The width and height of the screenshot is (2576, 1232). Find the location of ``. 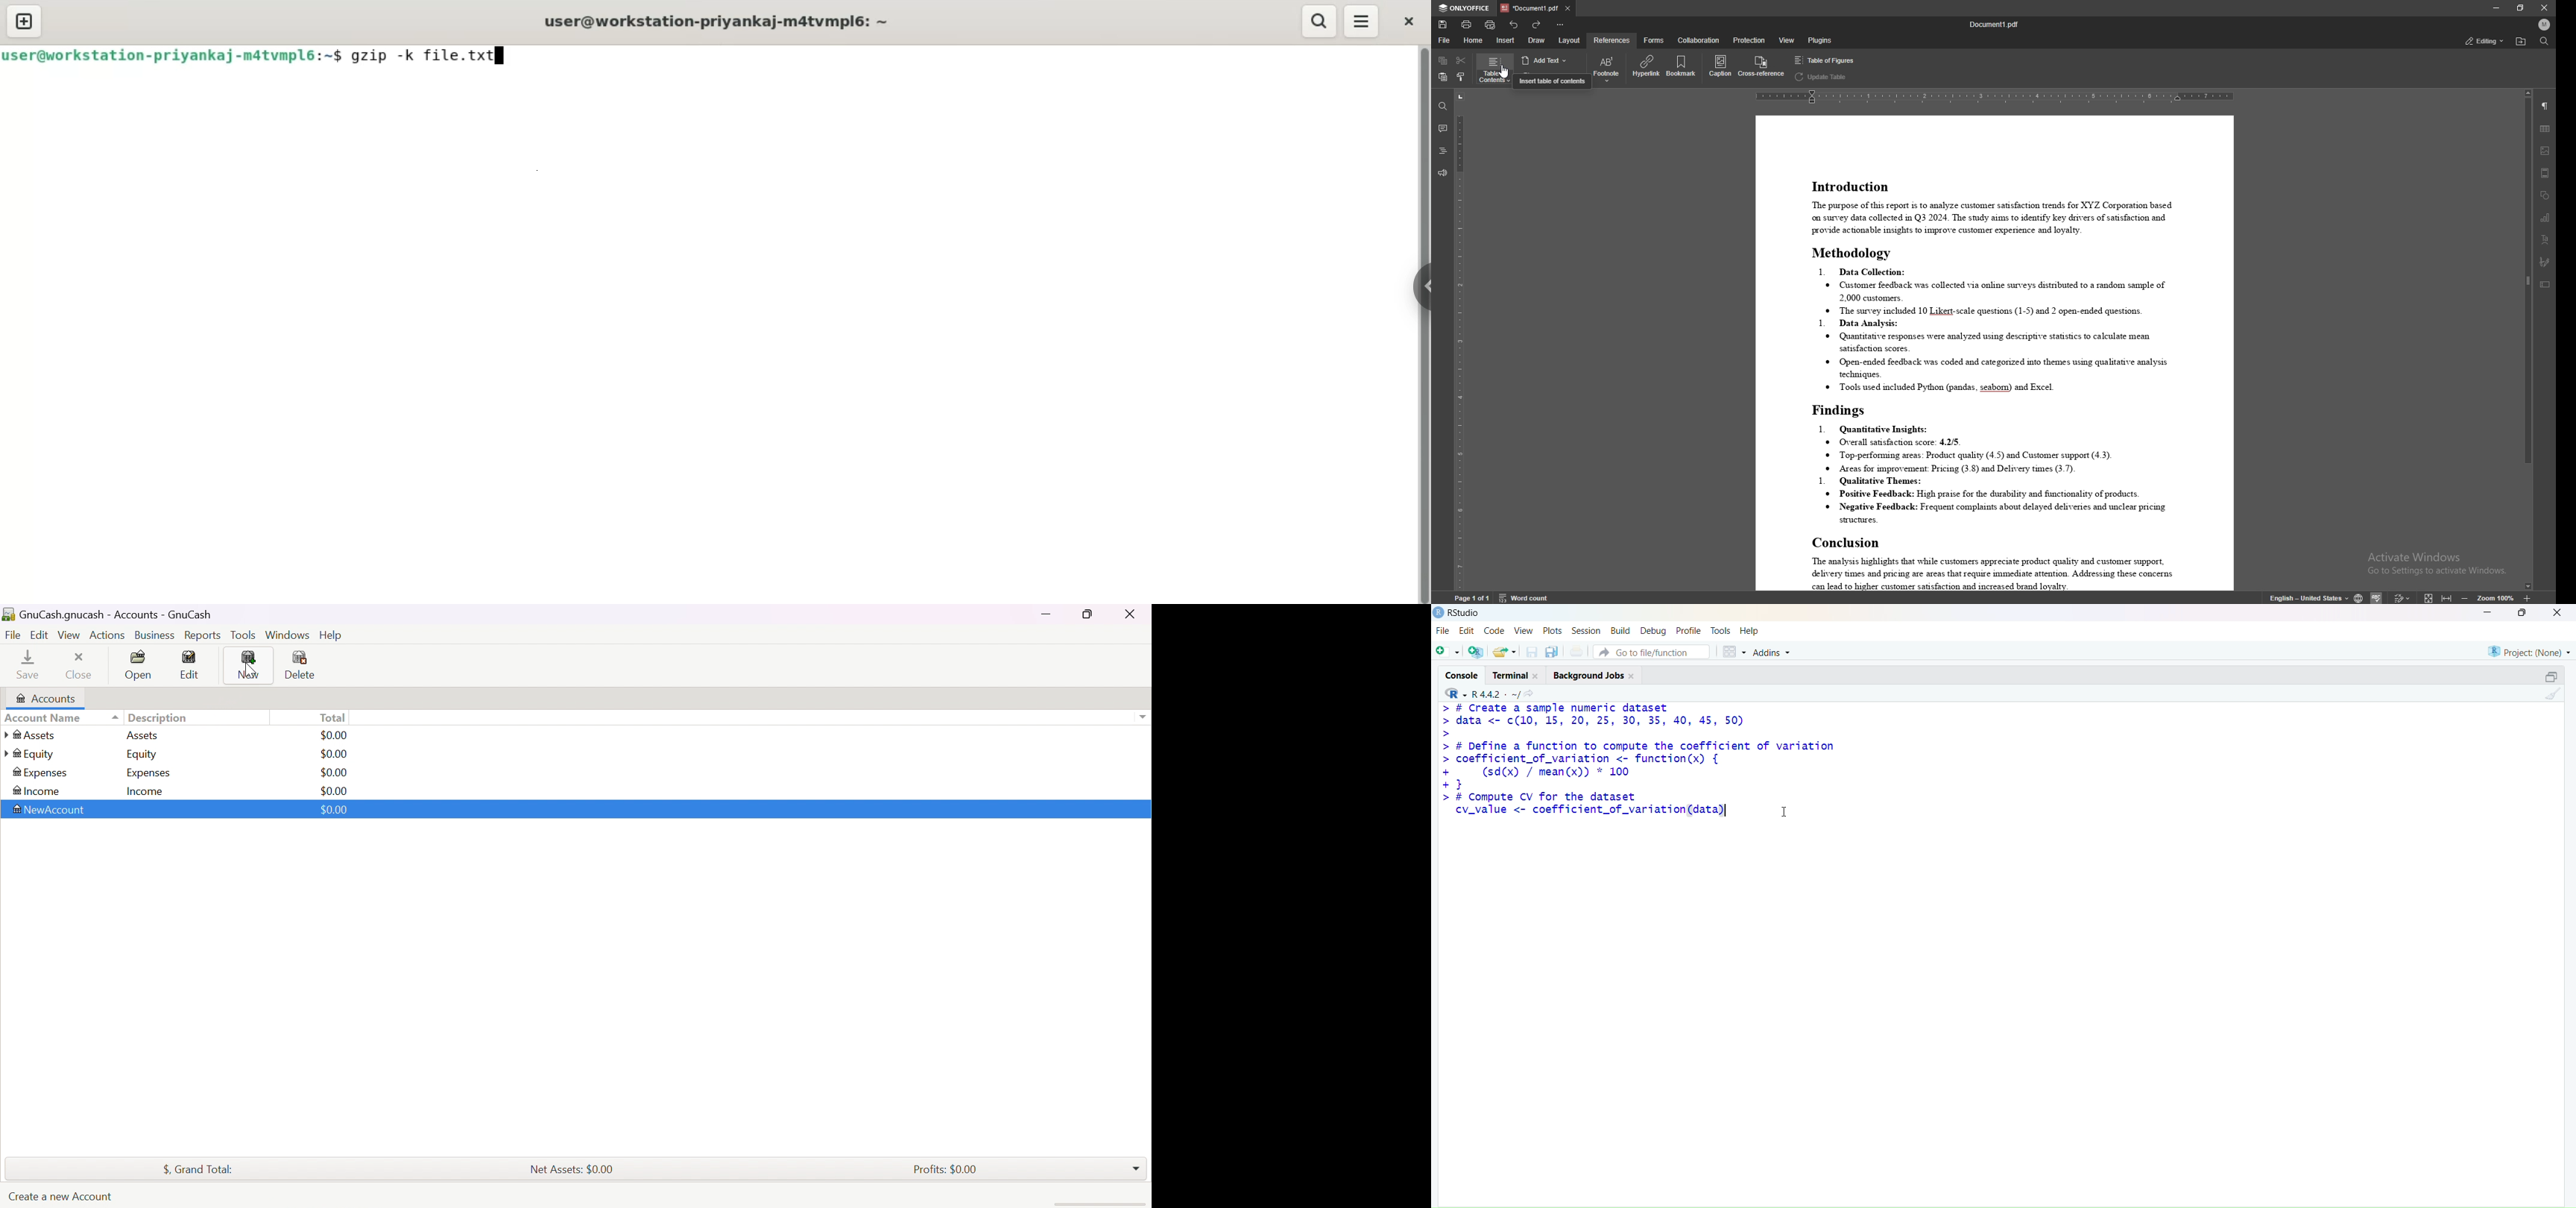

 is located at coordinates (2401, 598).